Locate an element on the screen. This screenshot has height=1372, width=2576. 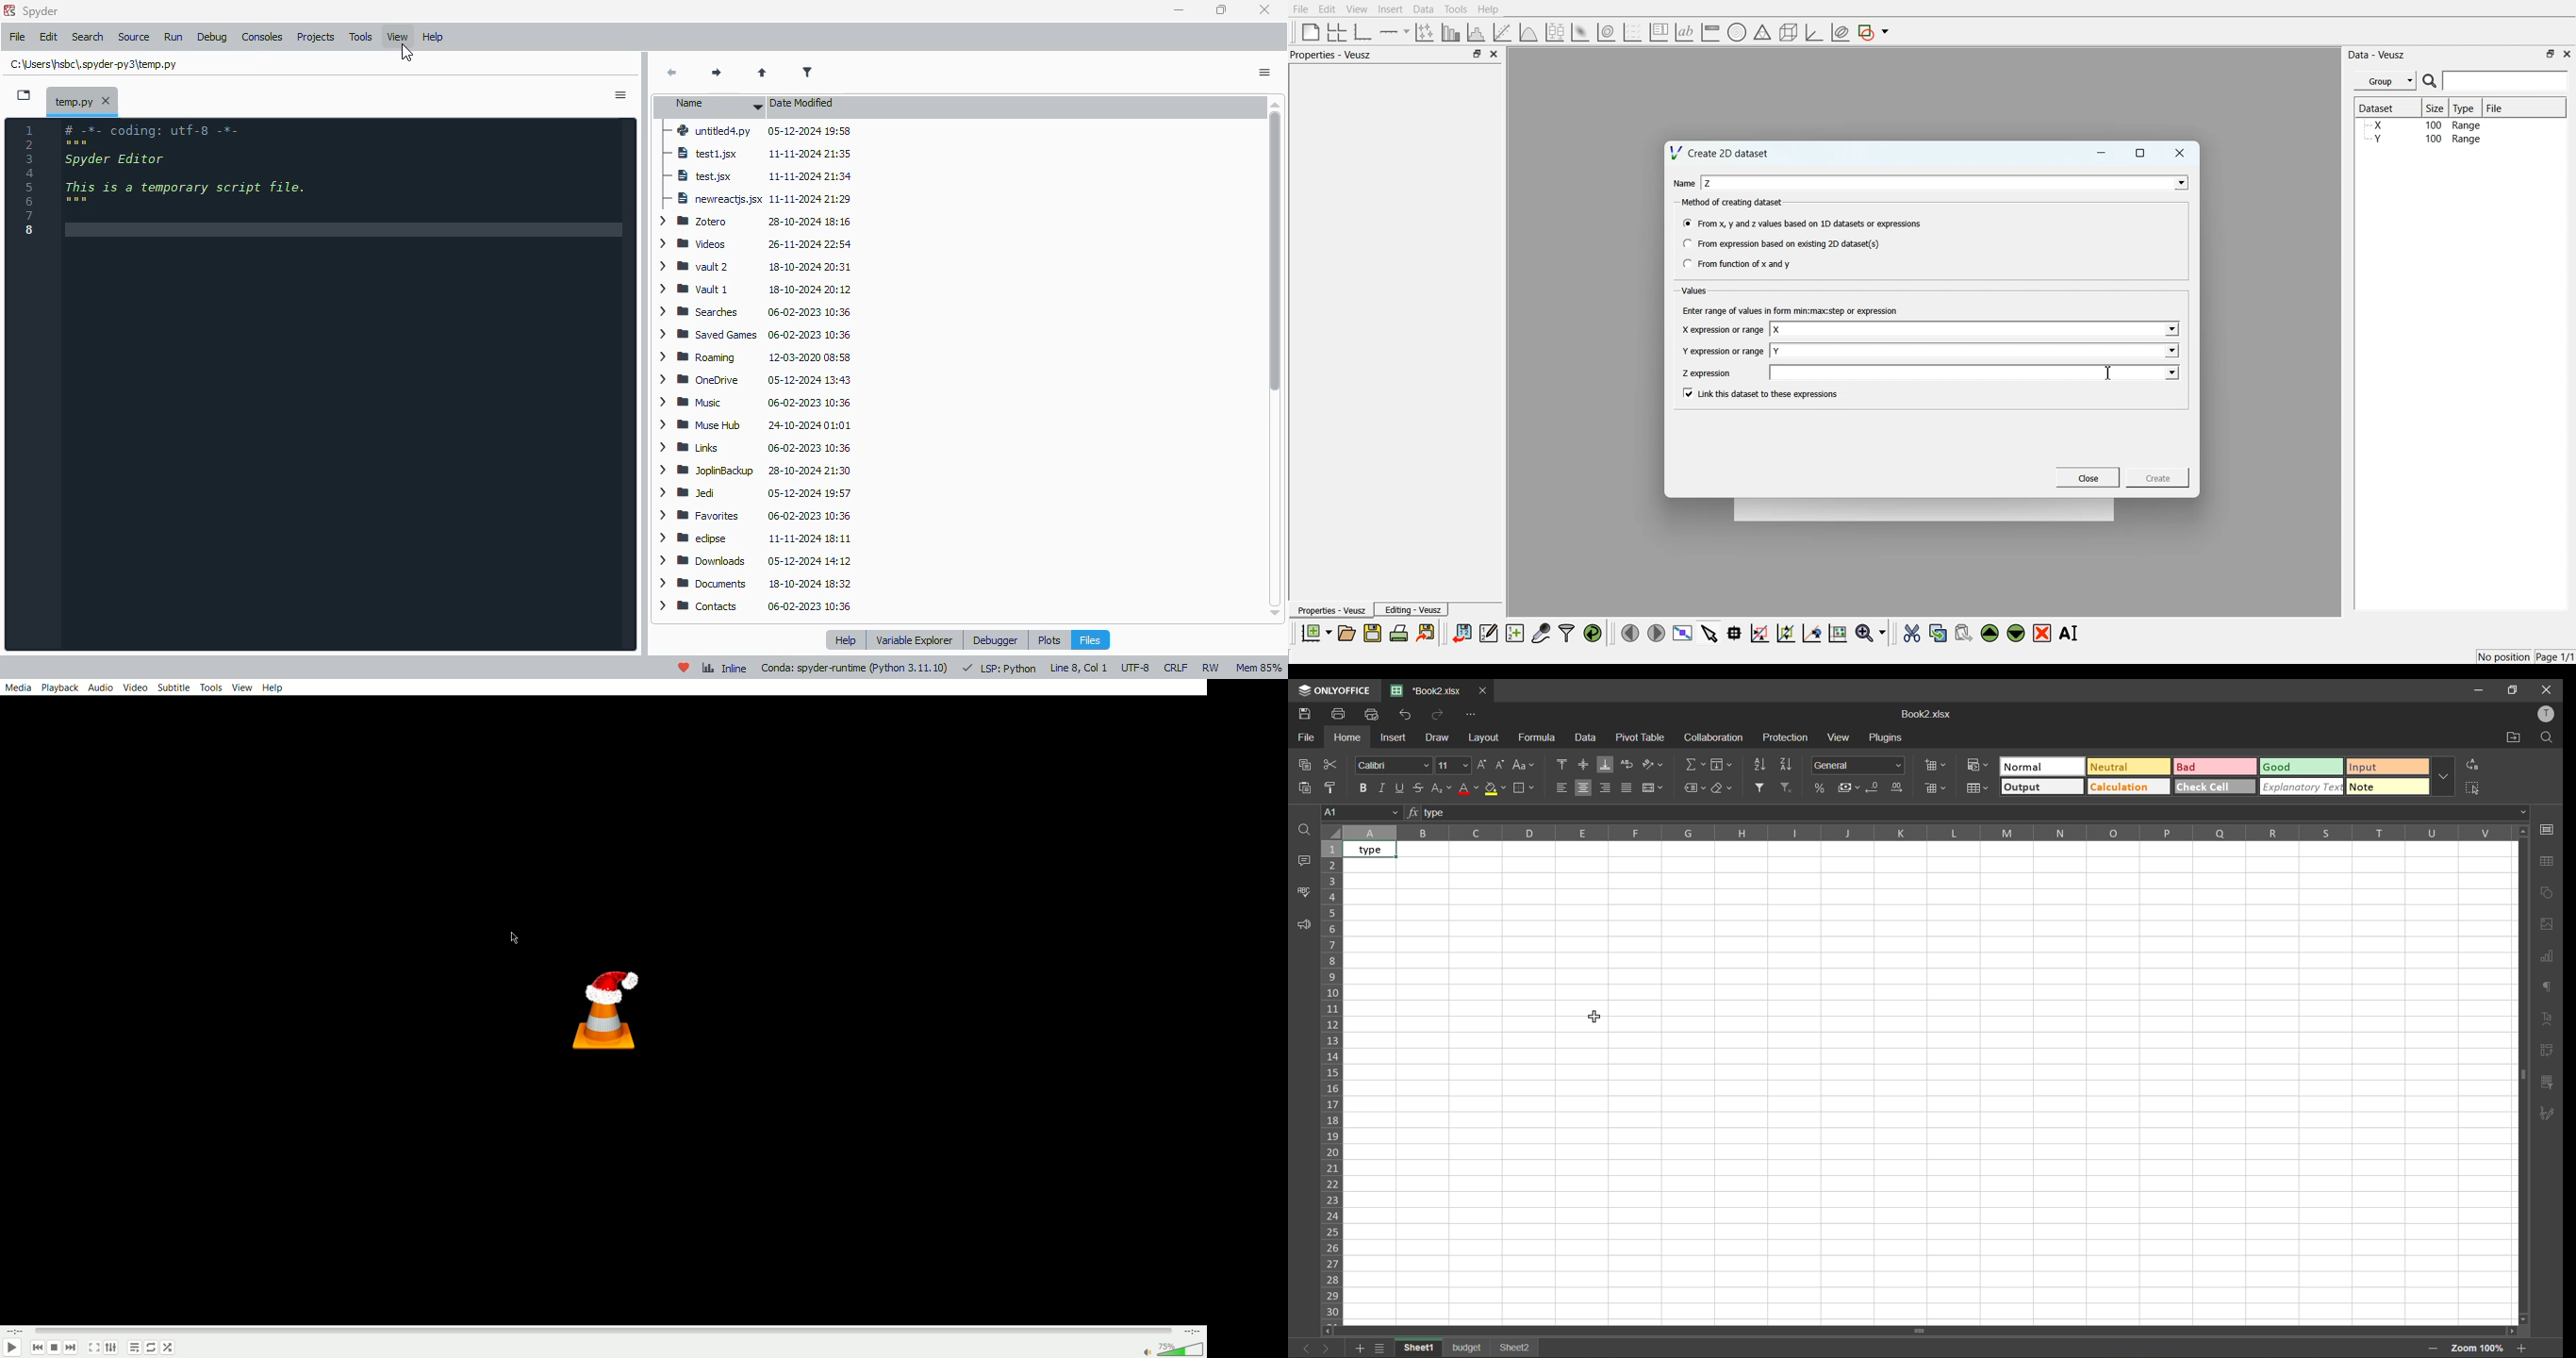
profile is located at coordinates (2543, 716).